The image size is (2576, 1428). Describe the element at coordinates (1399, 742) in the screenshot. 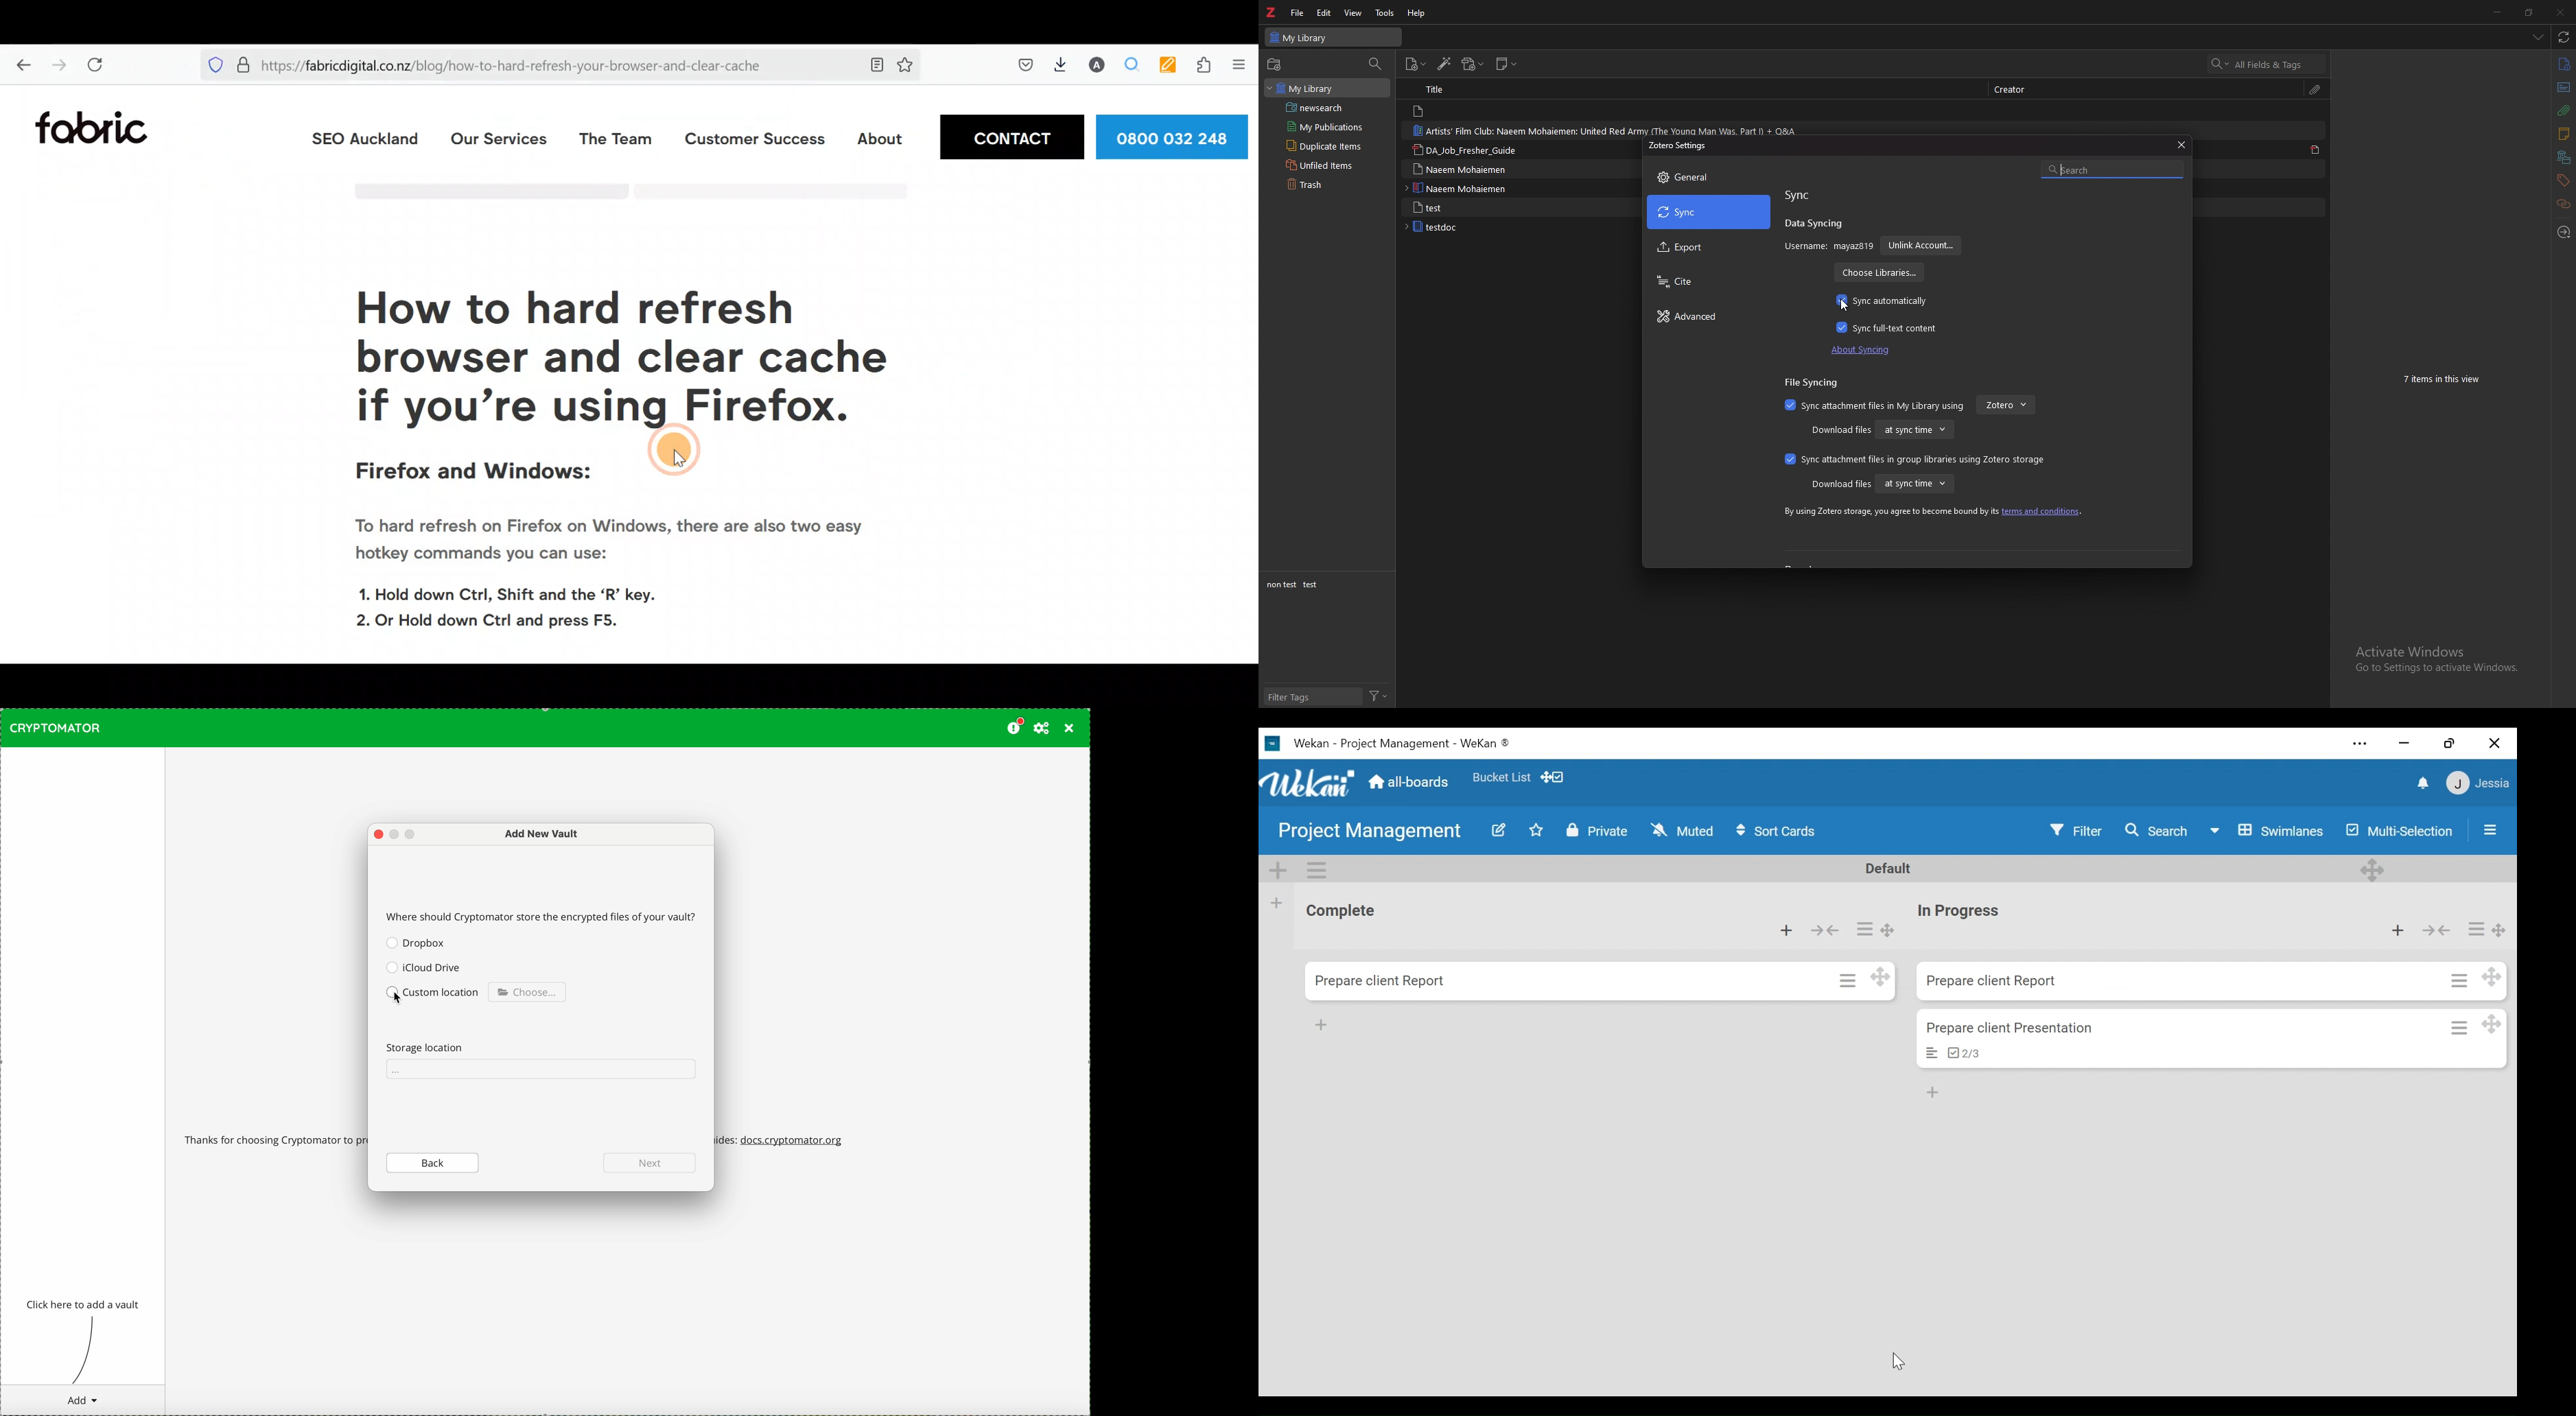

I see `Wekan Desktop Icon` at that location.